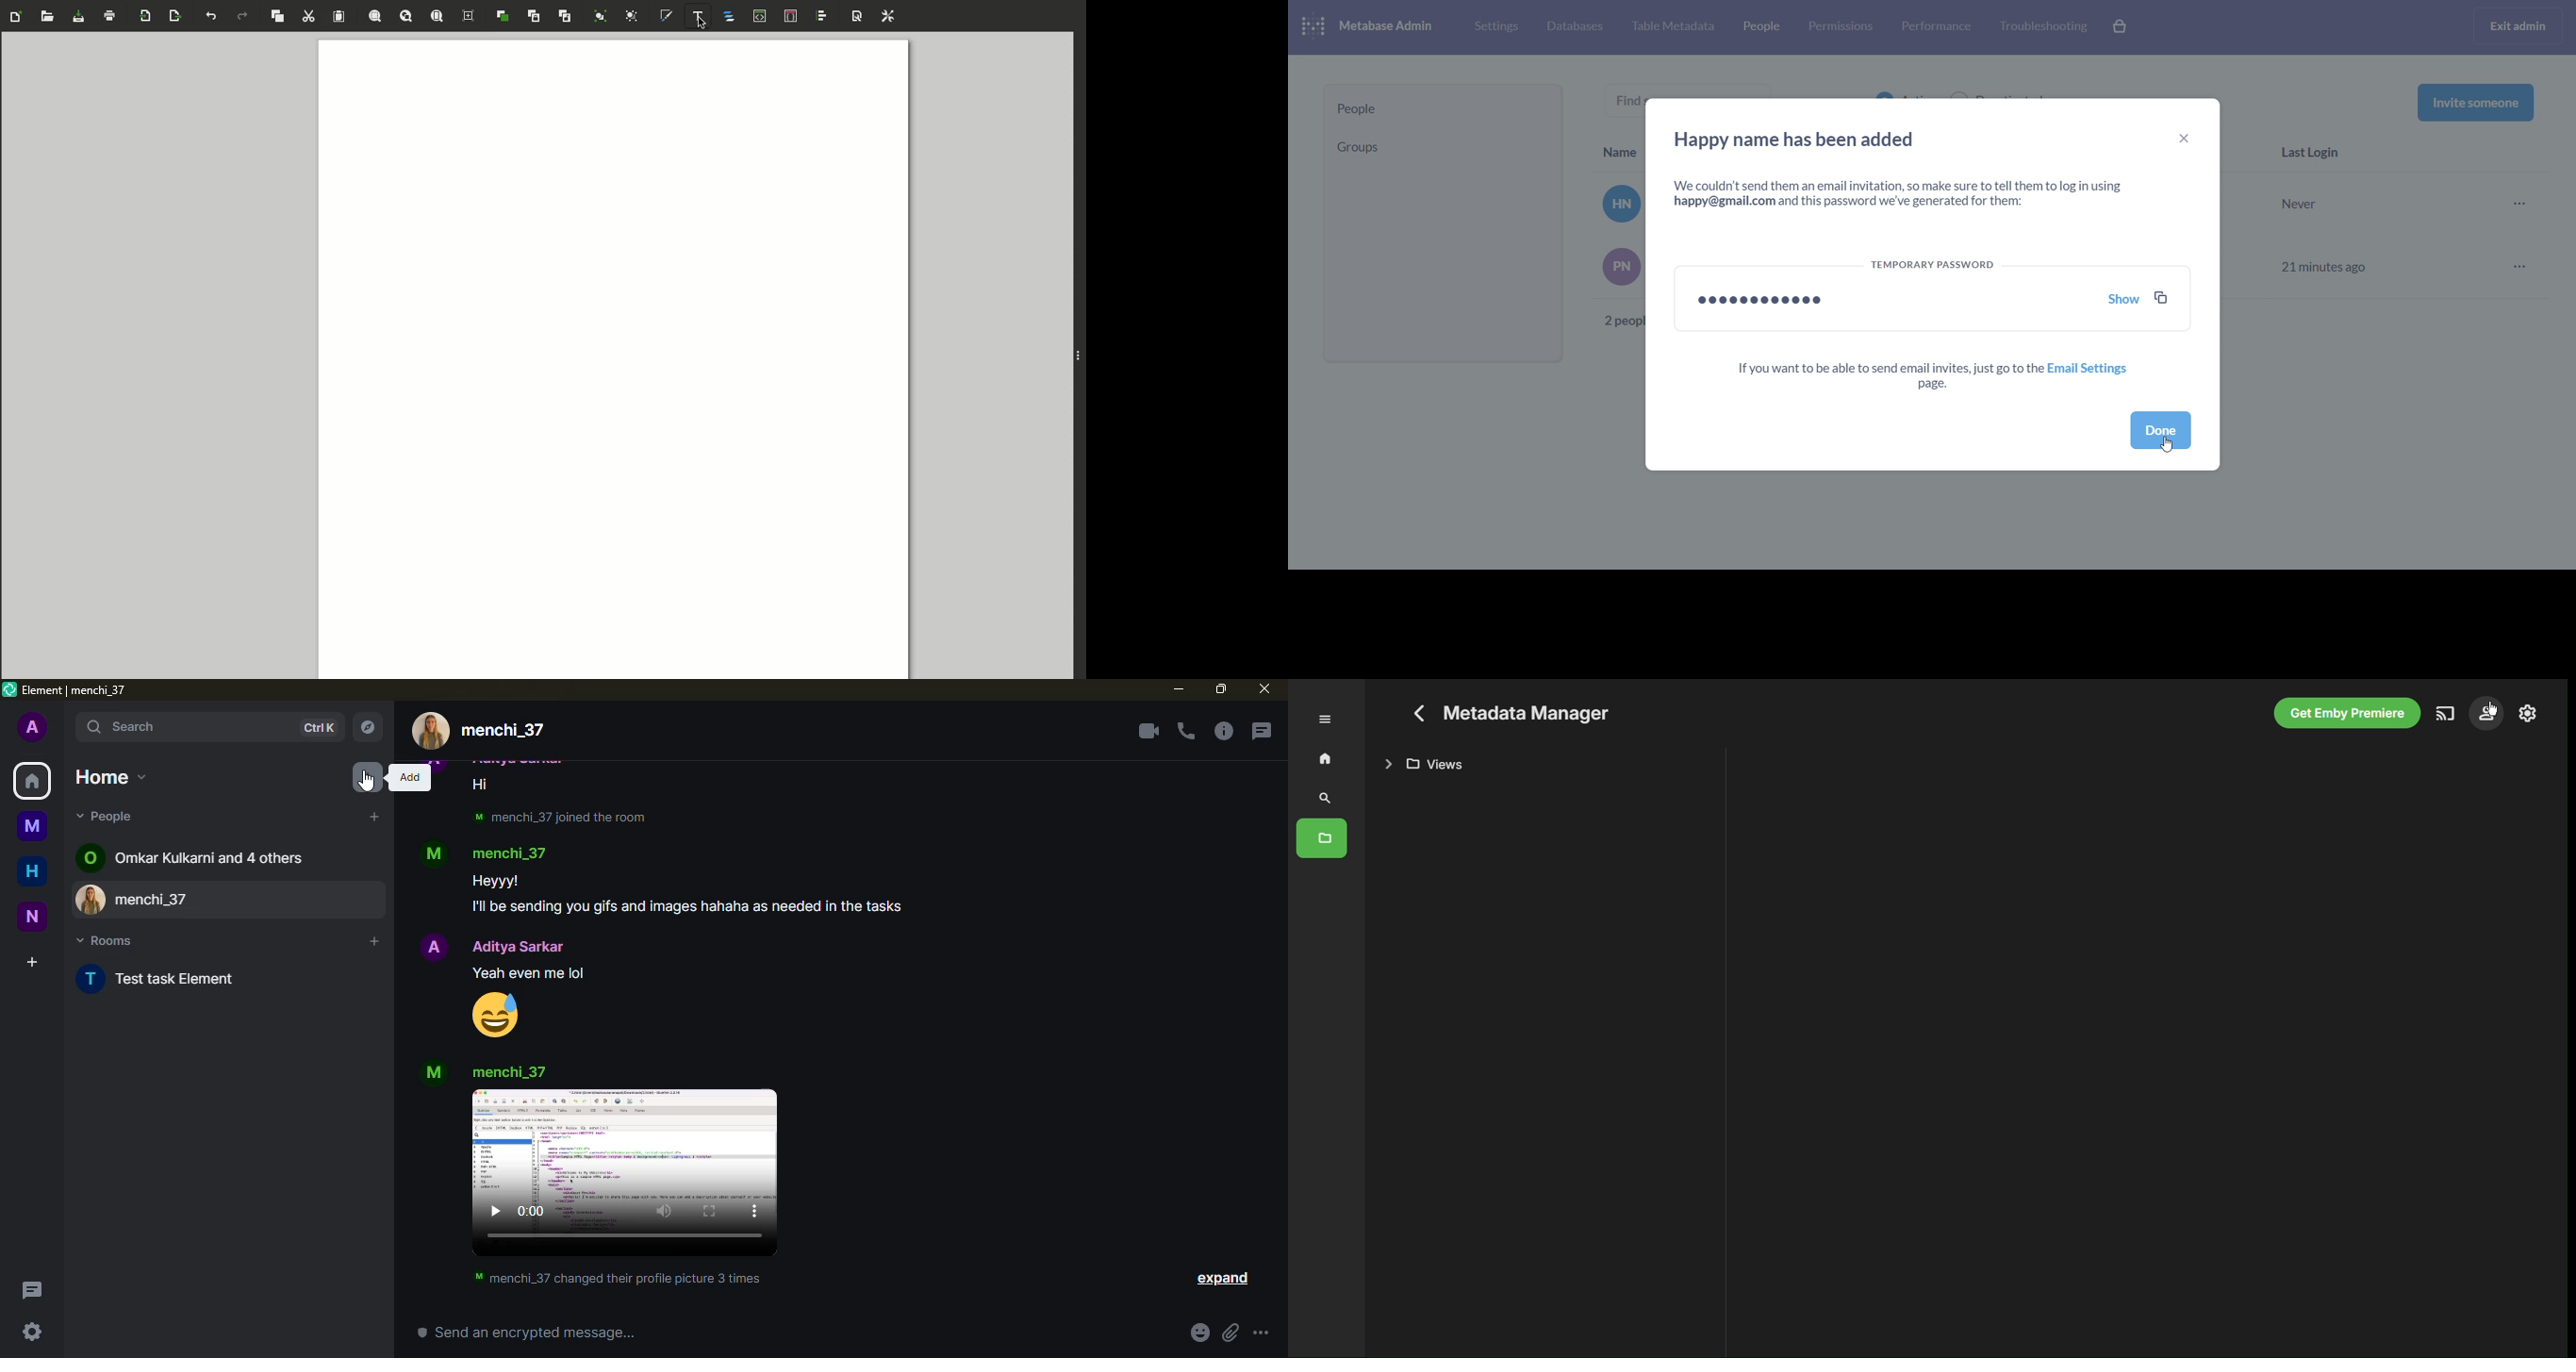 Image resolution: width=2576 pixels, height=1372 pixels. Describe the element at coordinates (1230, 1333) in the screenshot. I see `attach file` at that location.